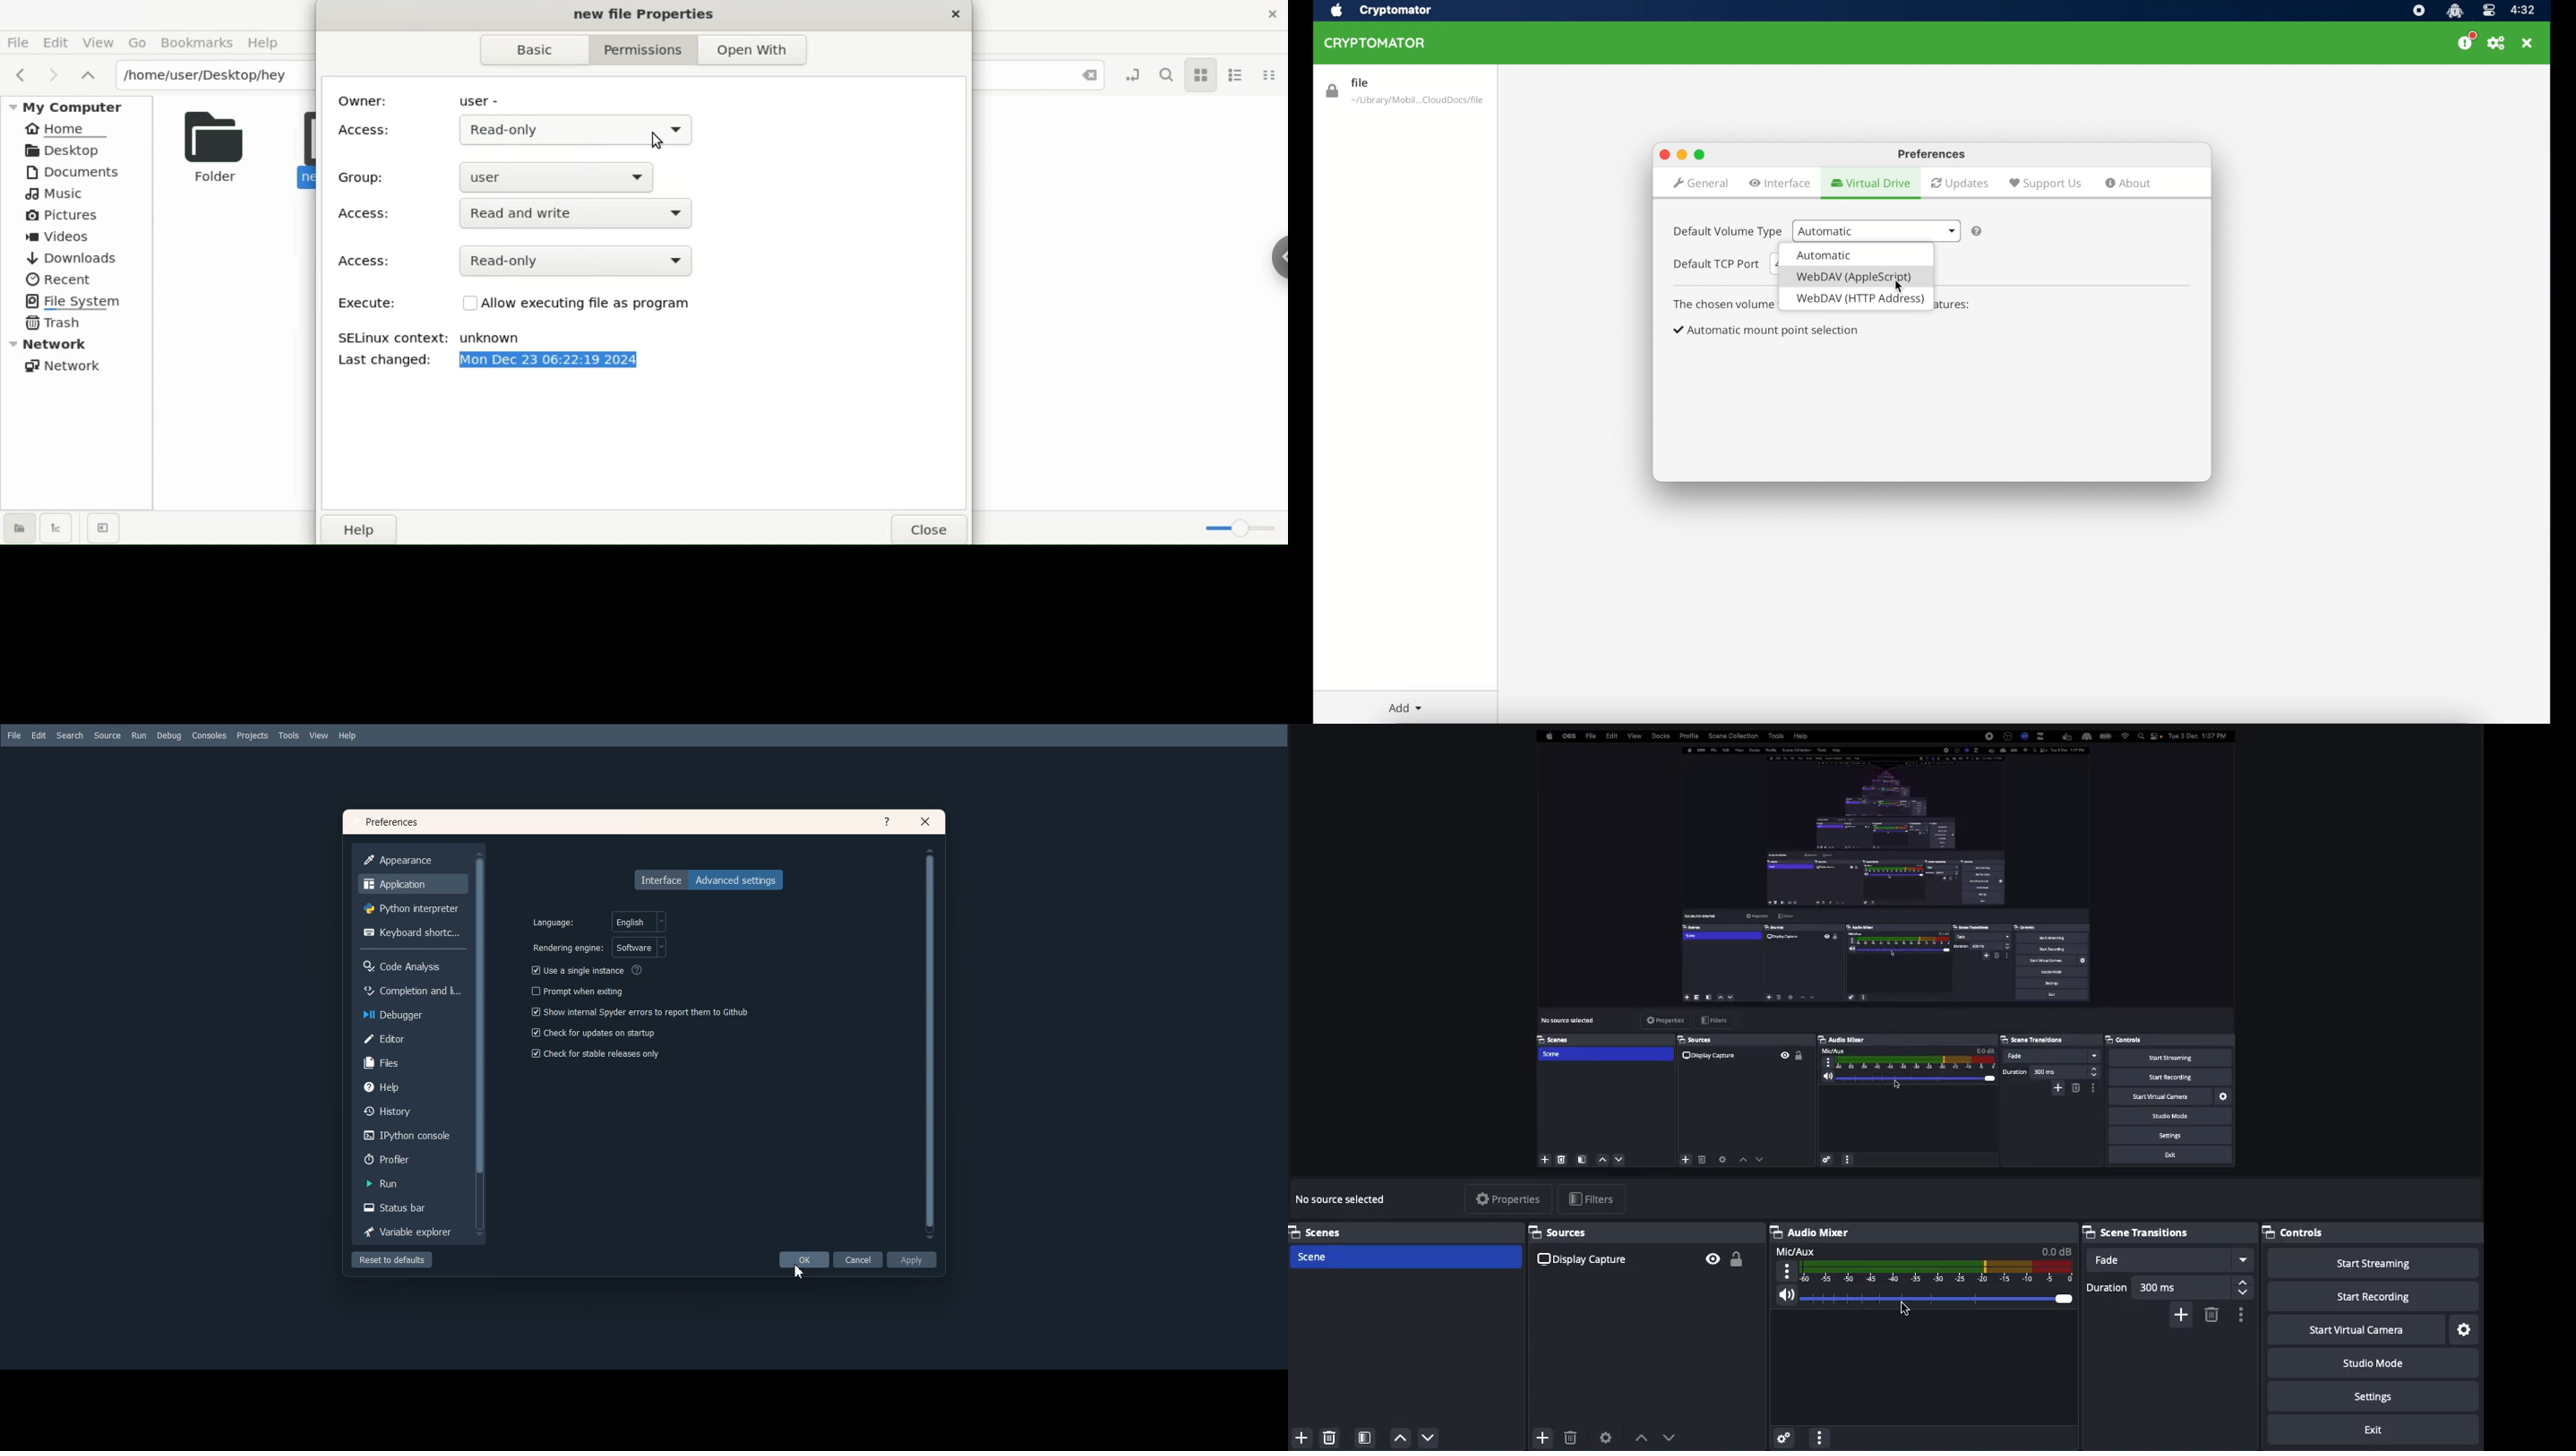  I want to click on Properties, so click(1508, 1198).